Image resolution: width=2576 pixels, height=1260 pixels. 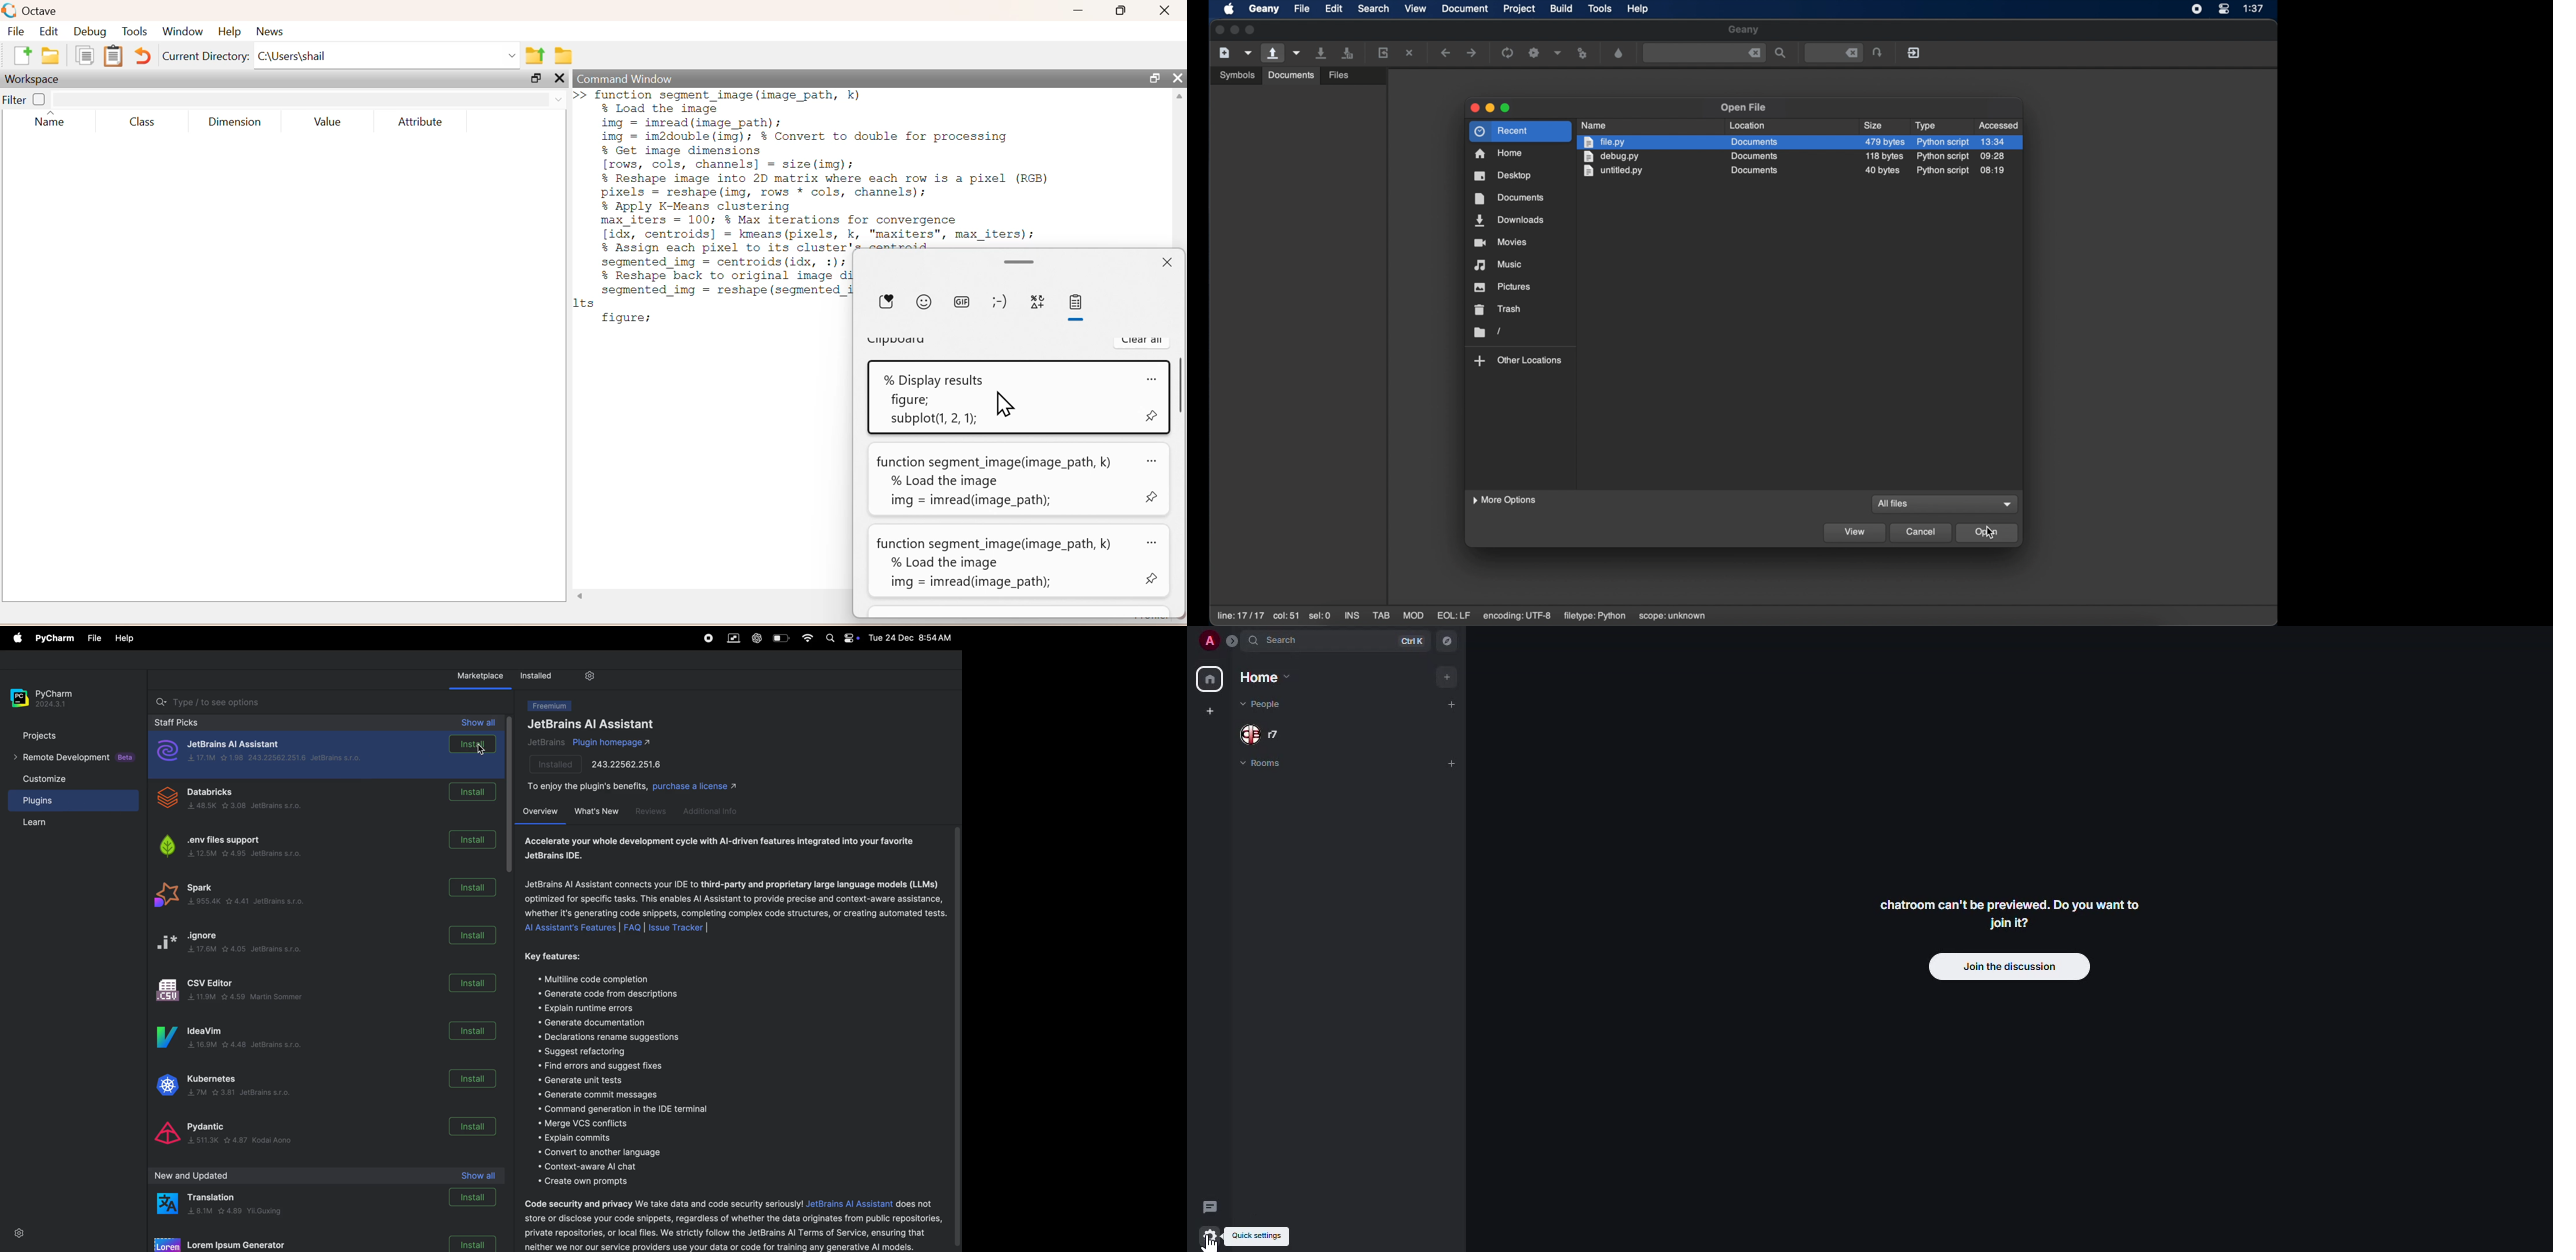 I want to click on install, so click(x=473, y=1028).